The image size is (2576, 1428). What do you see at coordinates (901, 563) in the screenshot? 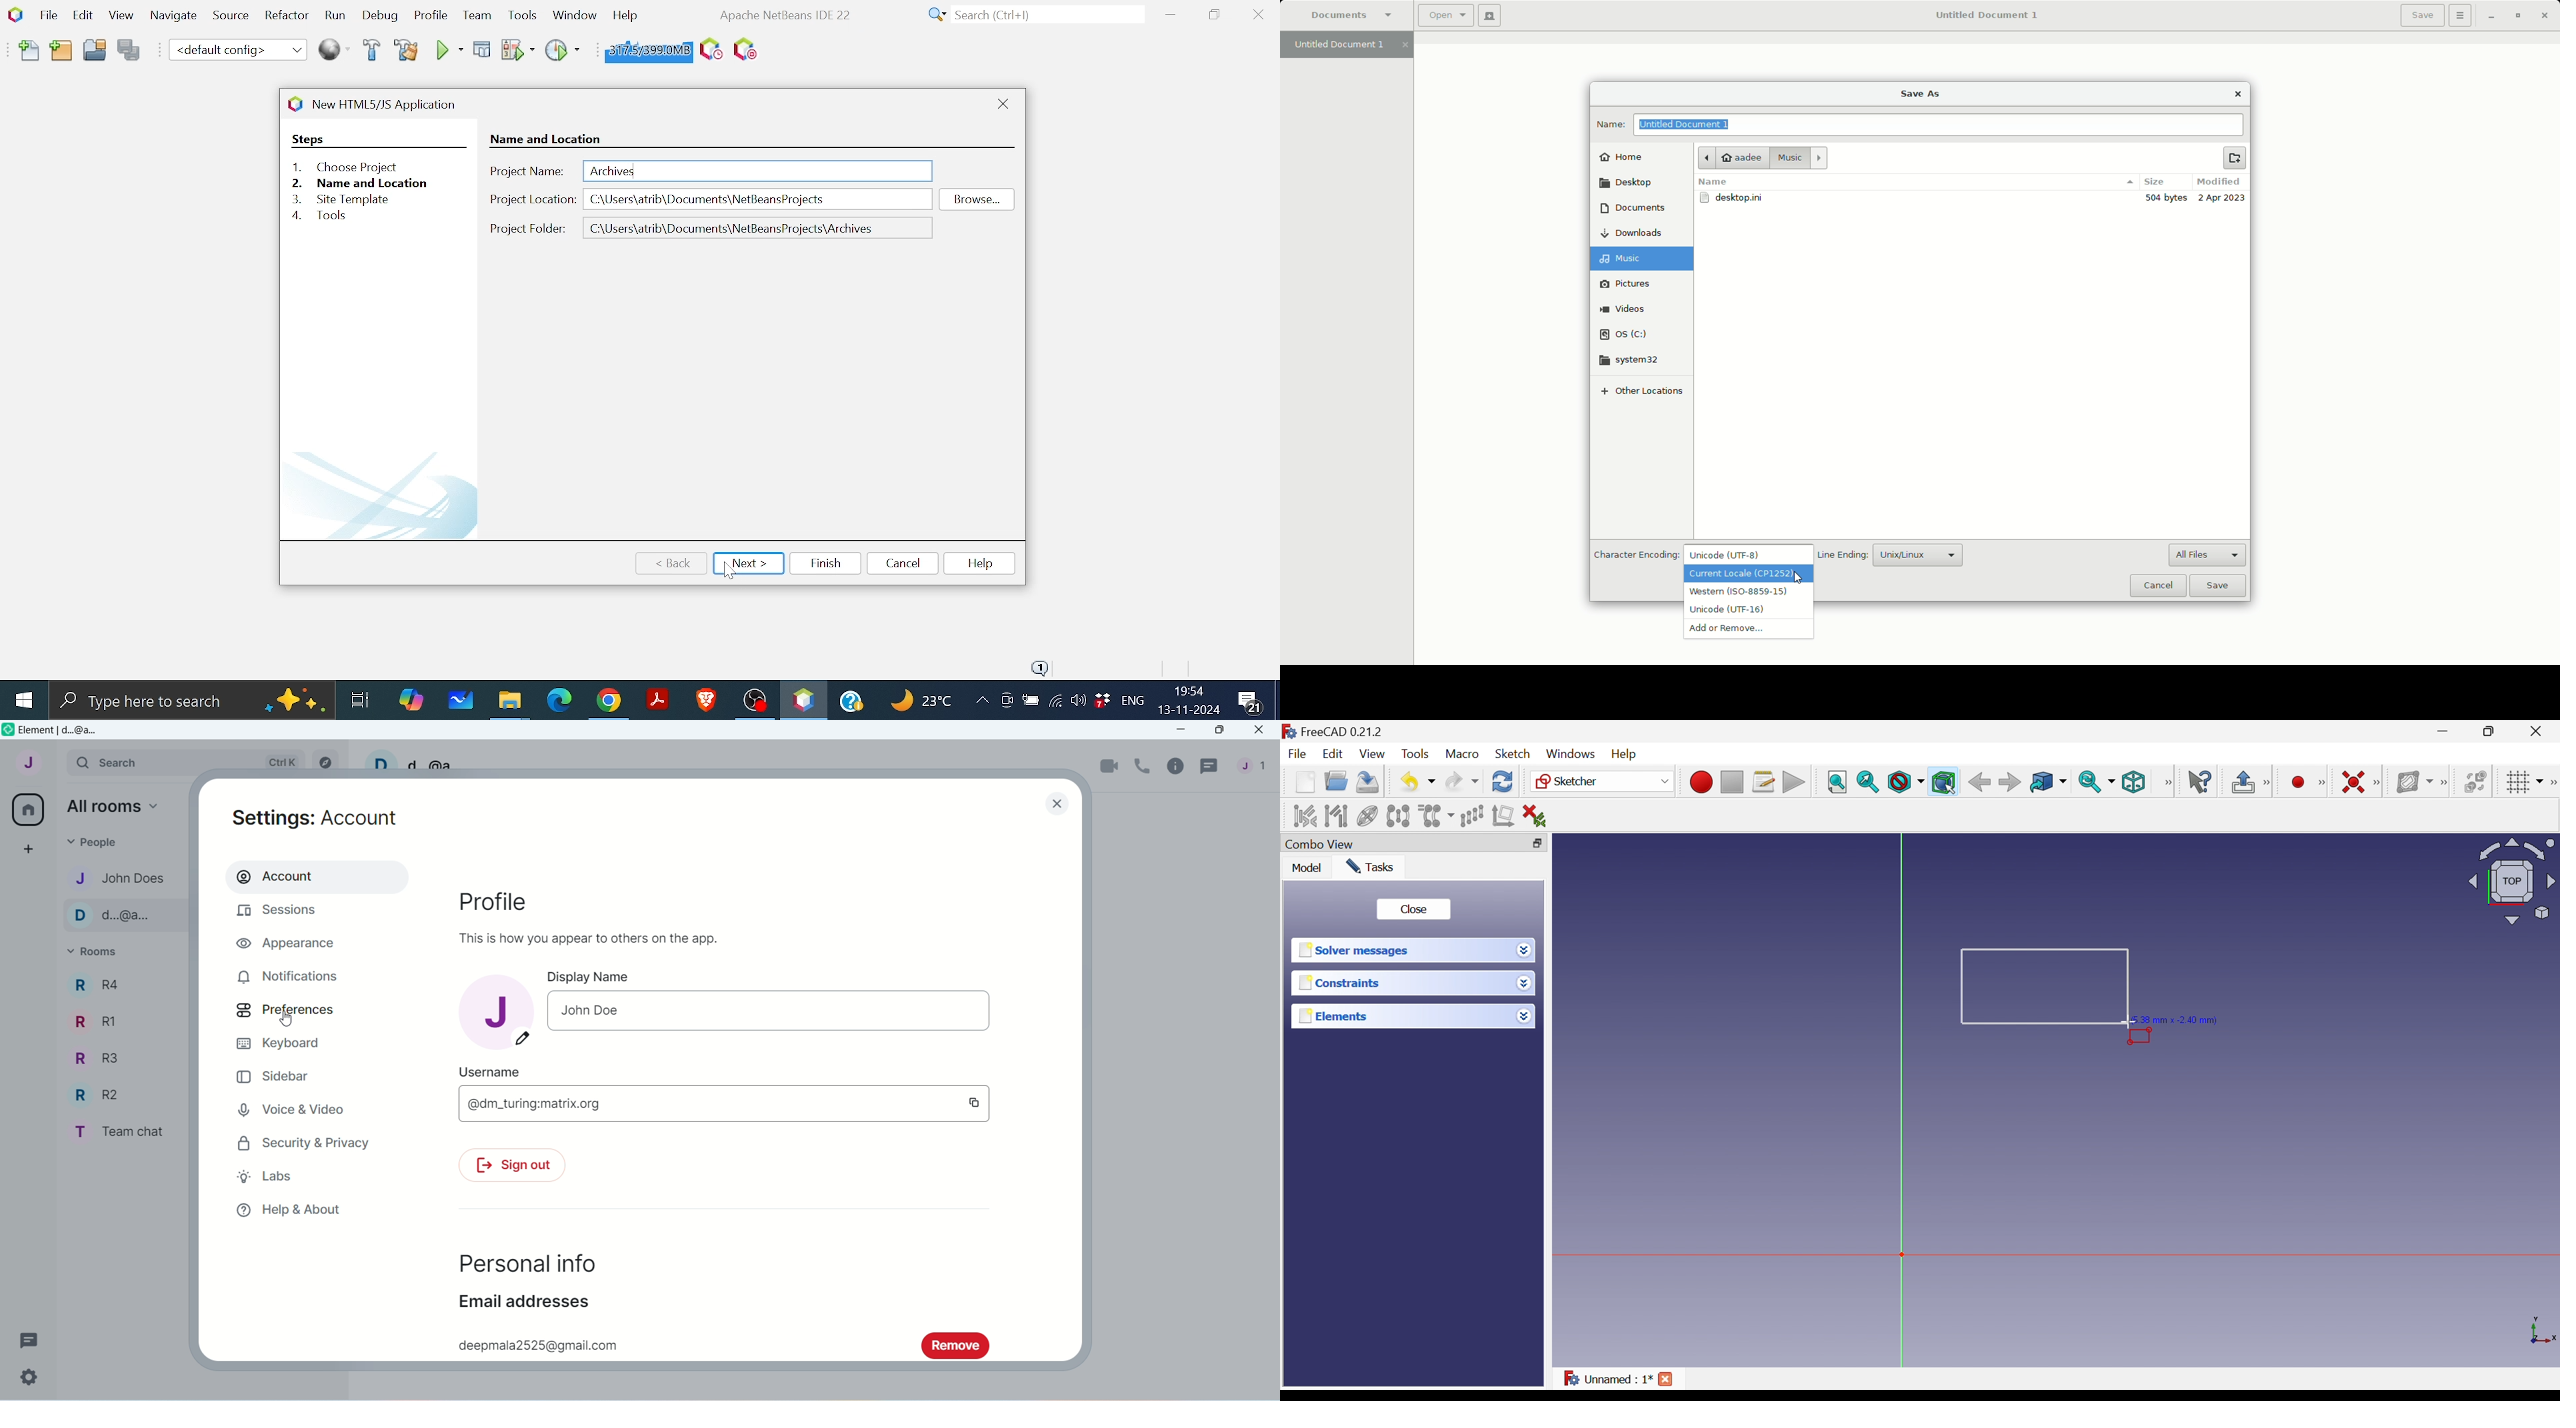
I see `Cancel` at bounding box center [901, 563].